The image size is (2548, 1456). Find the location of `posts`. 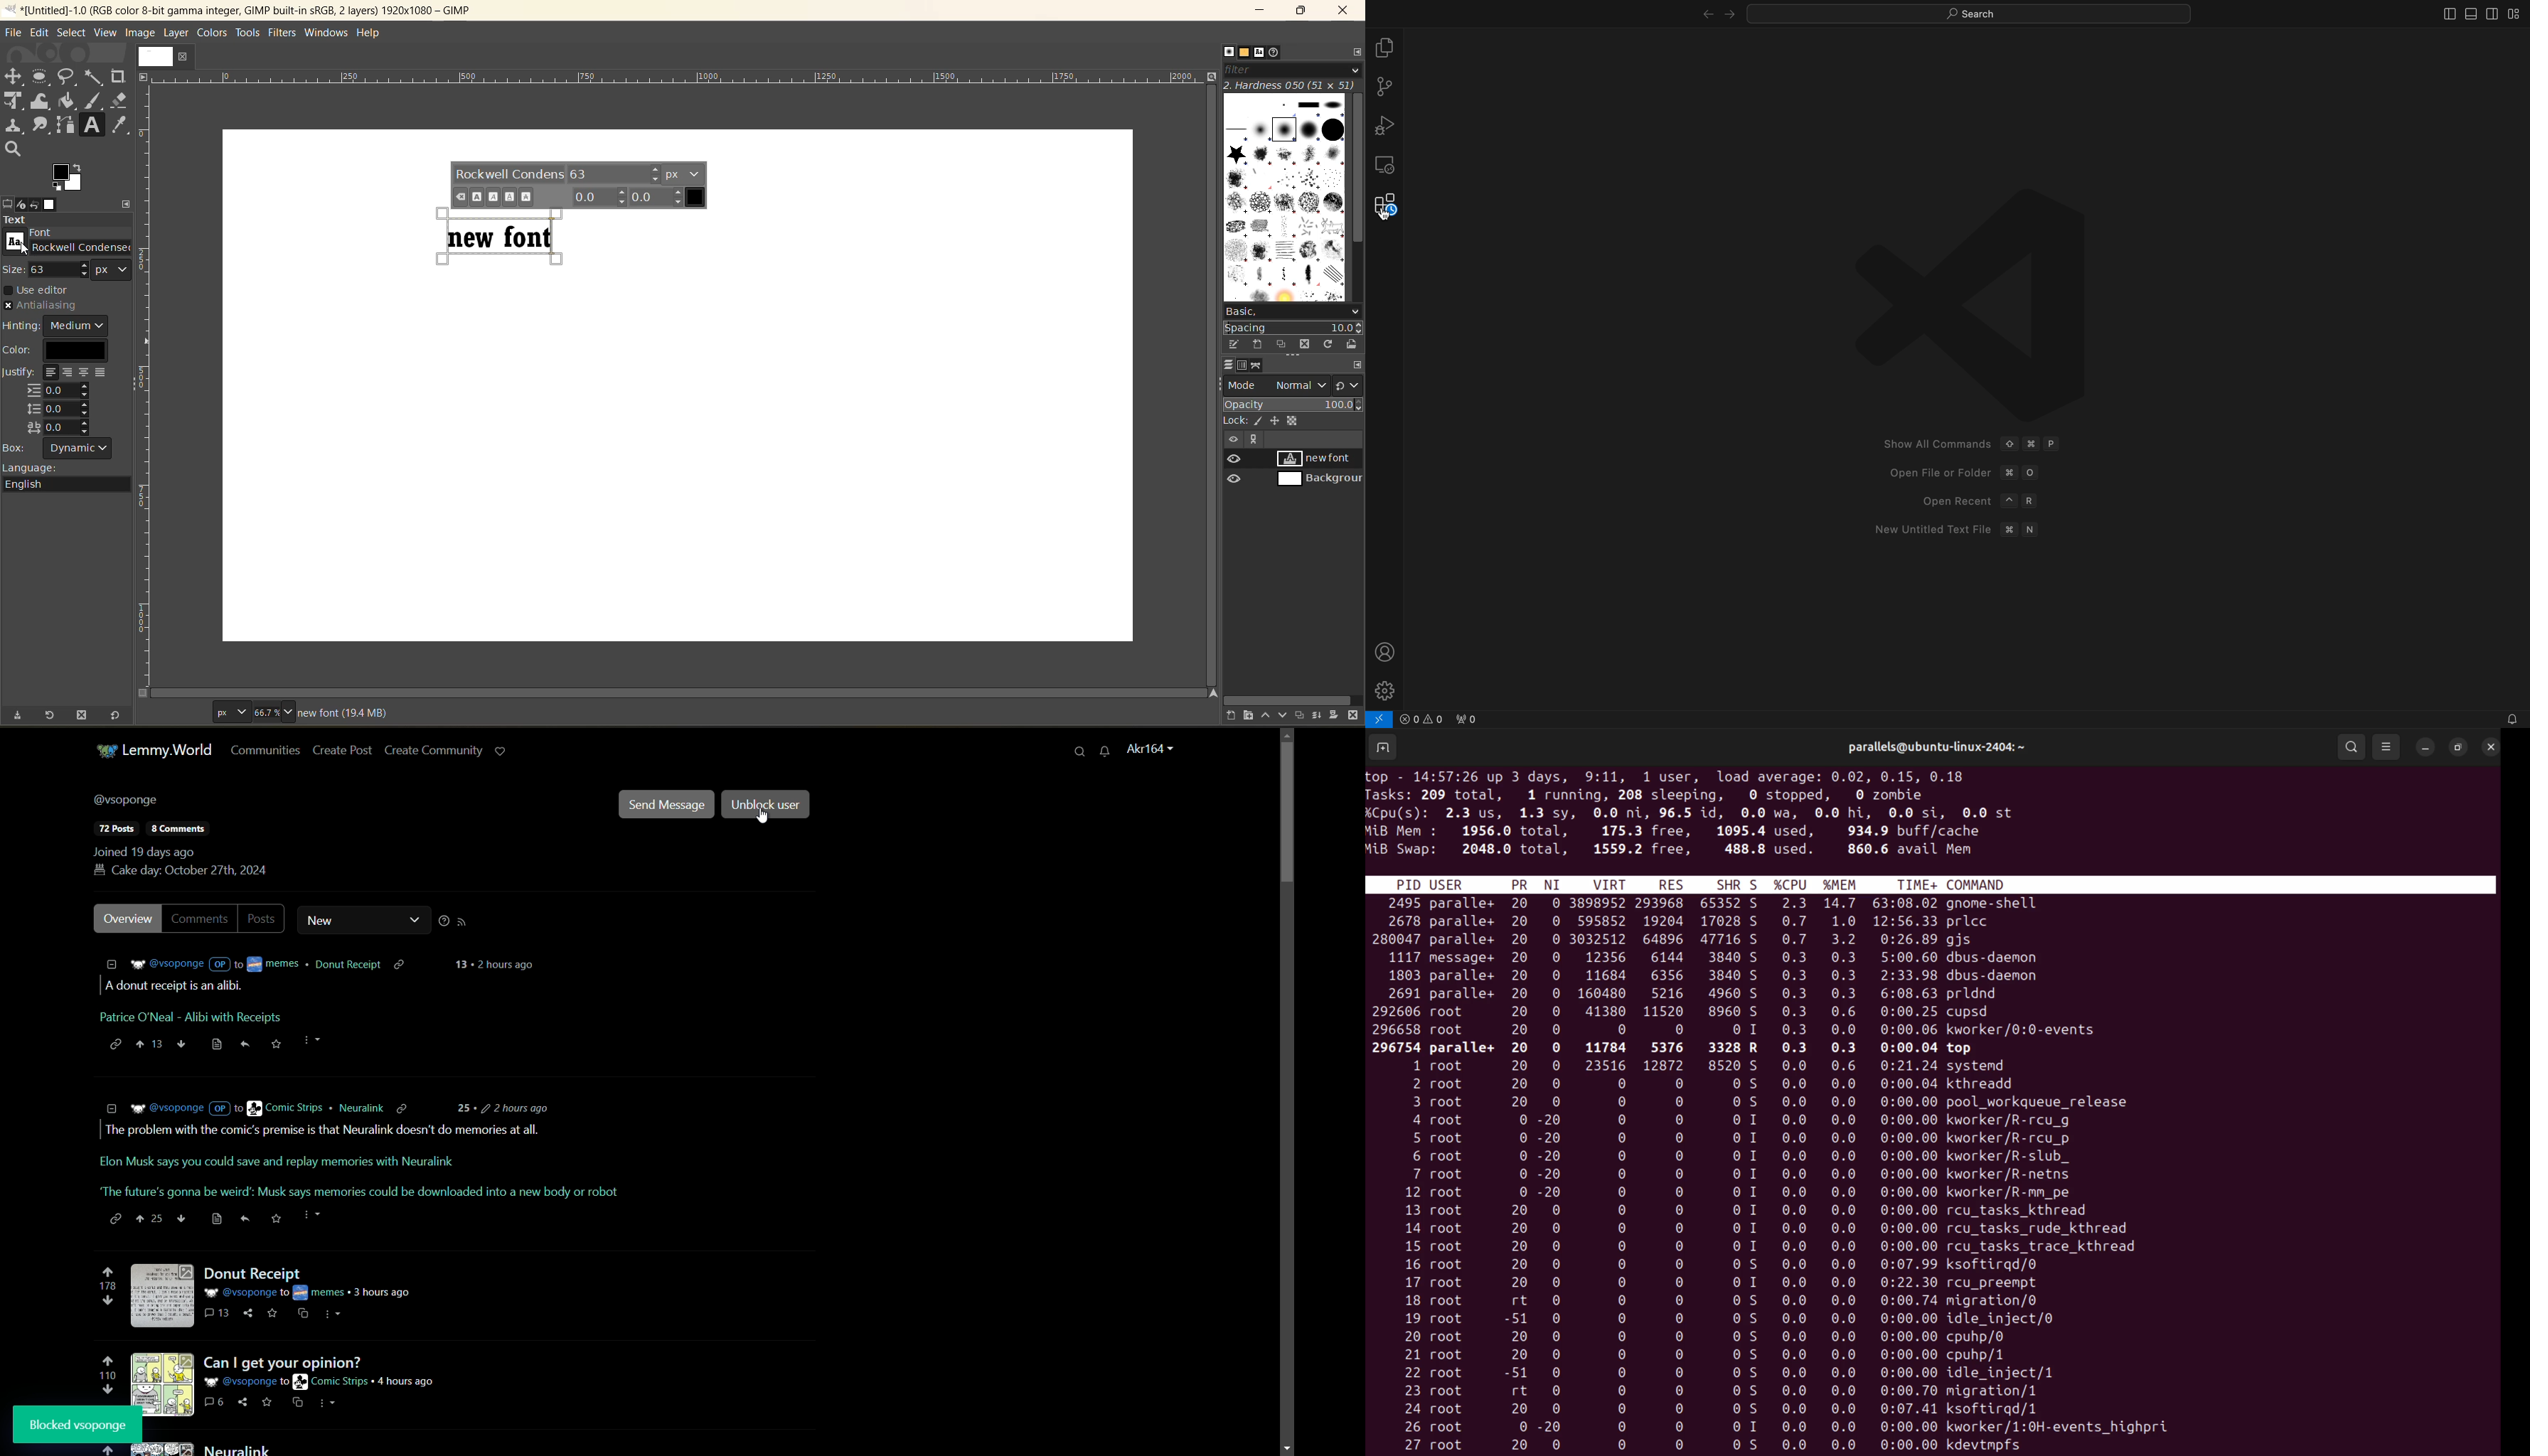

posts is located at coordinates (264, 917).